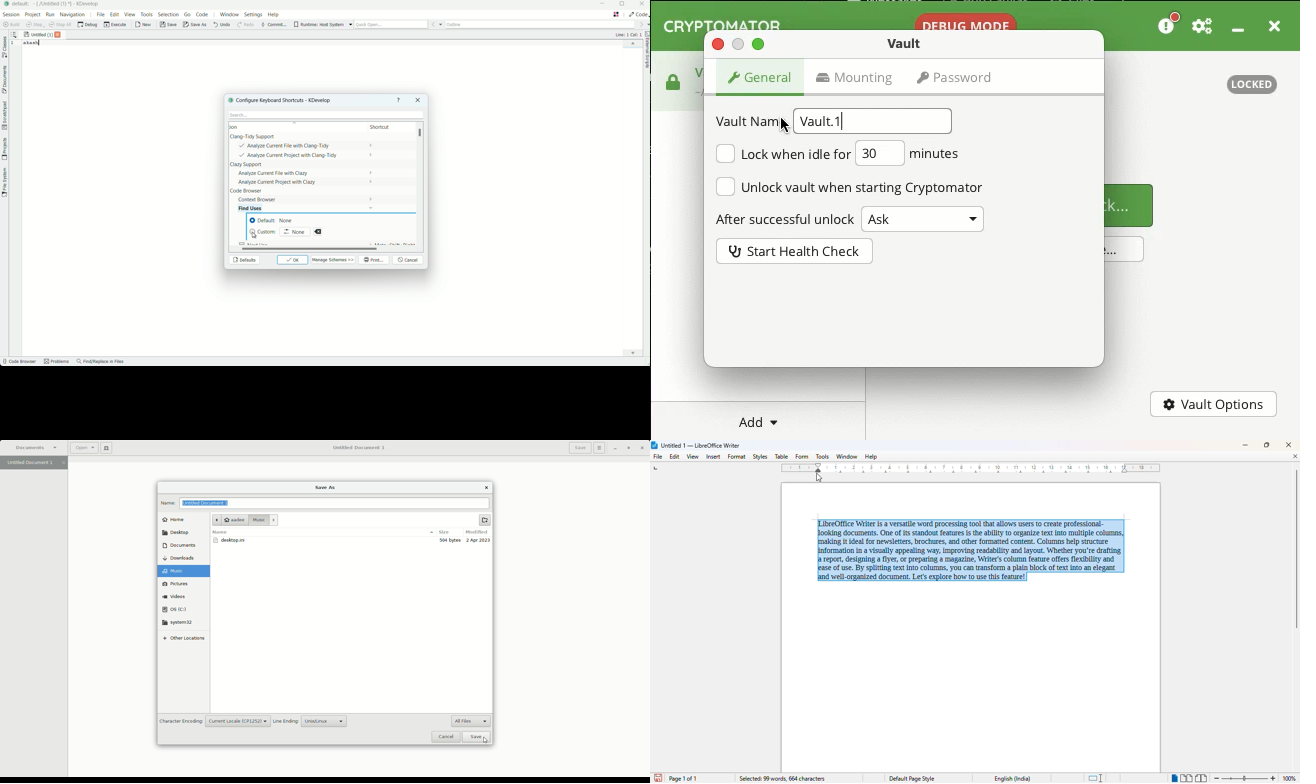 The height and width of the screenshot is (784, 1316). What do you see at coordinates (1245, 777) in the screenshot?
I see `Change zoom level` at bounding box center [1245, 777].